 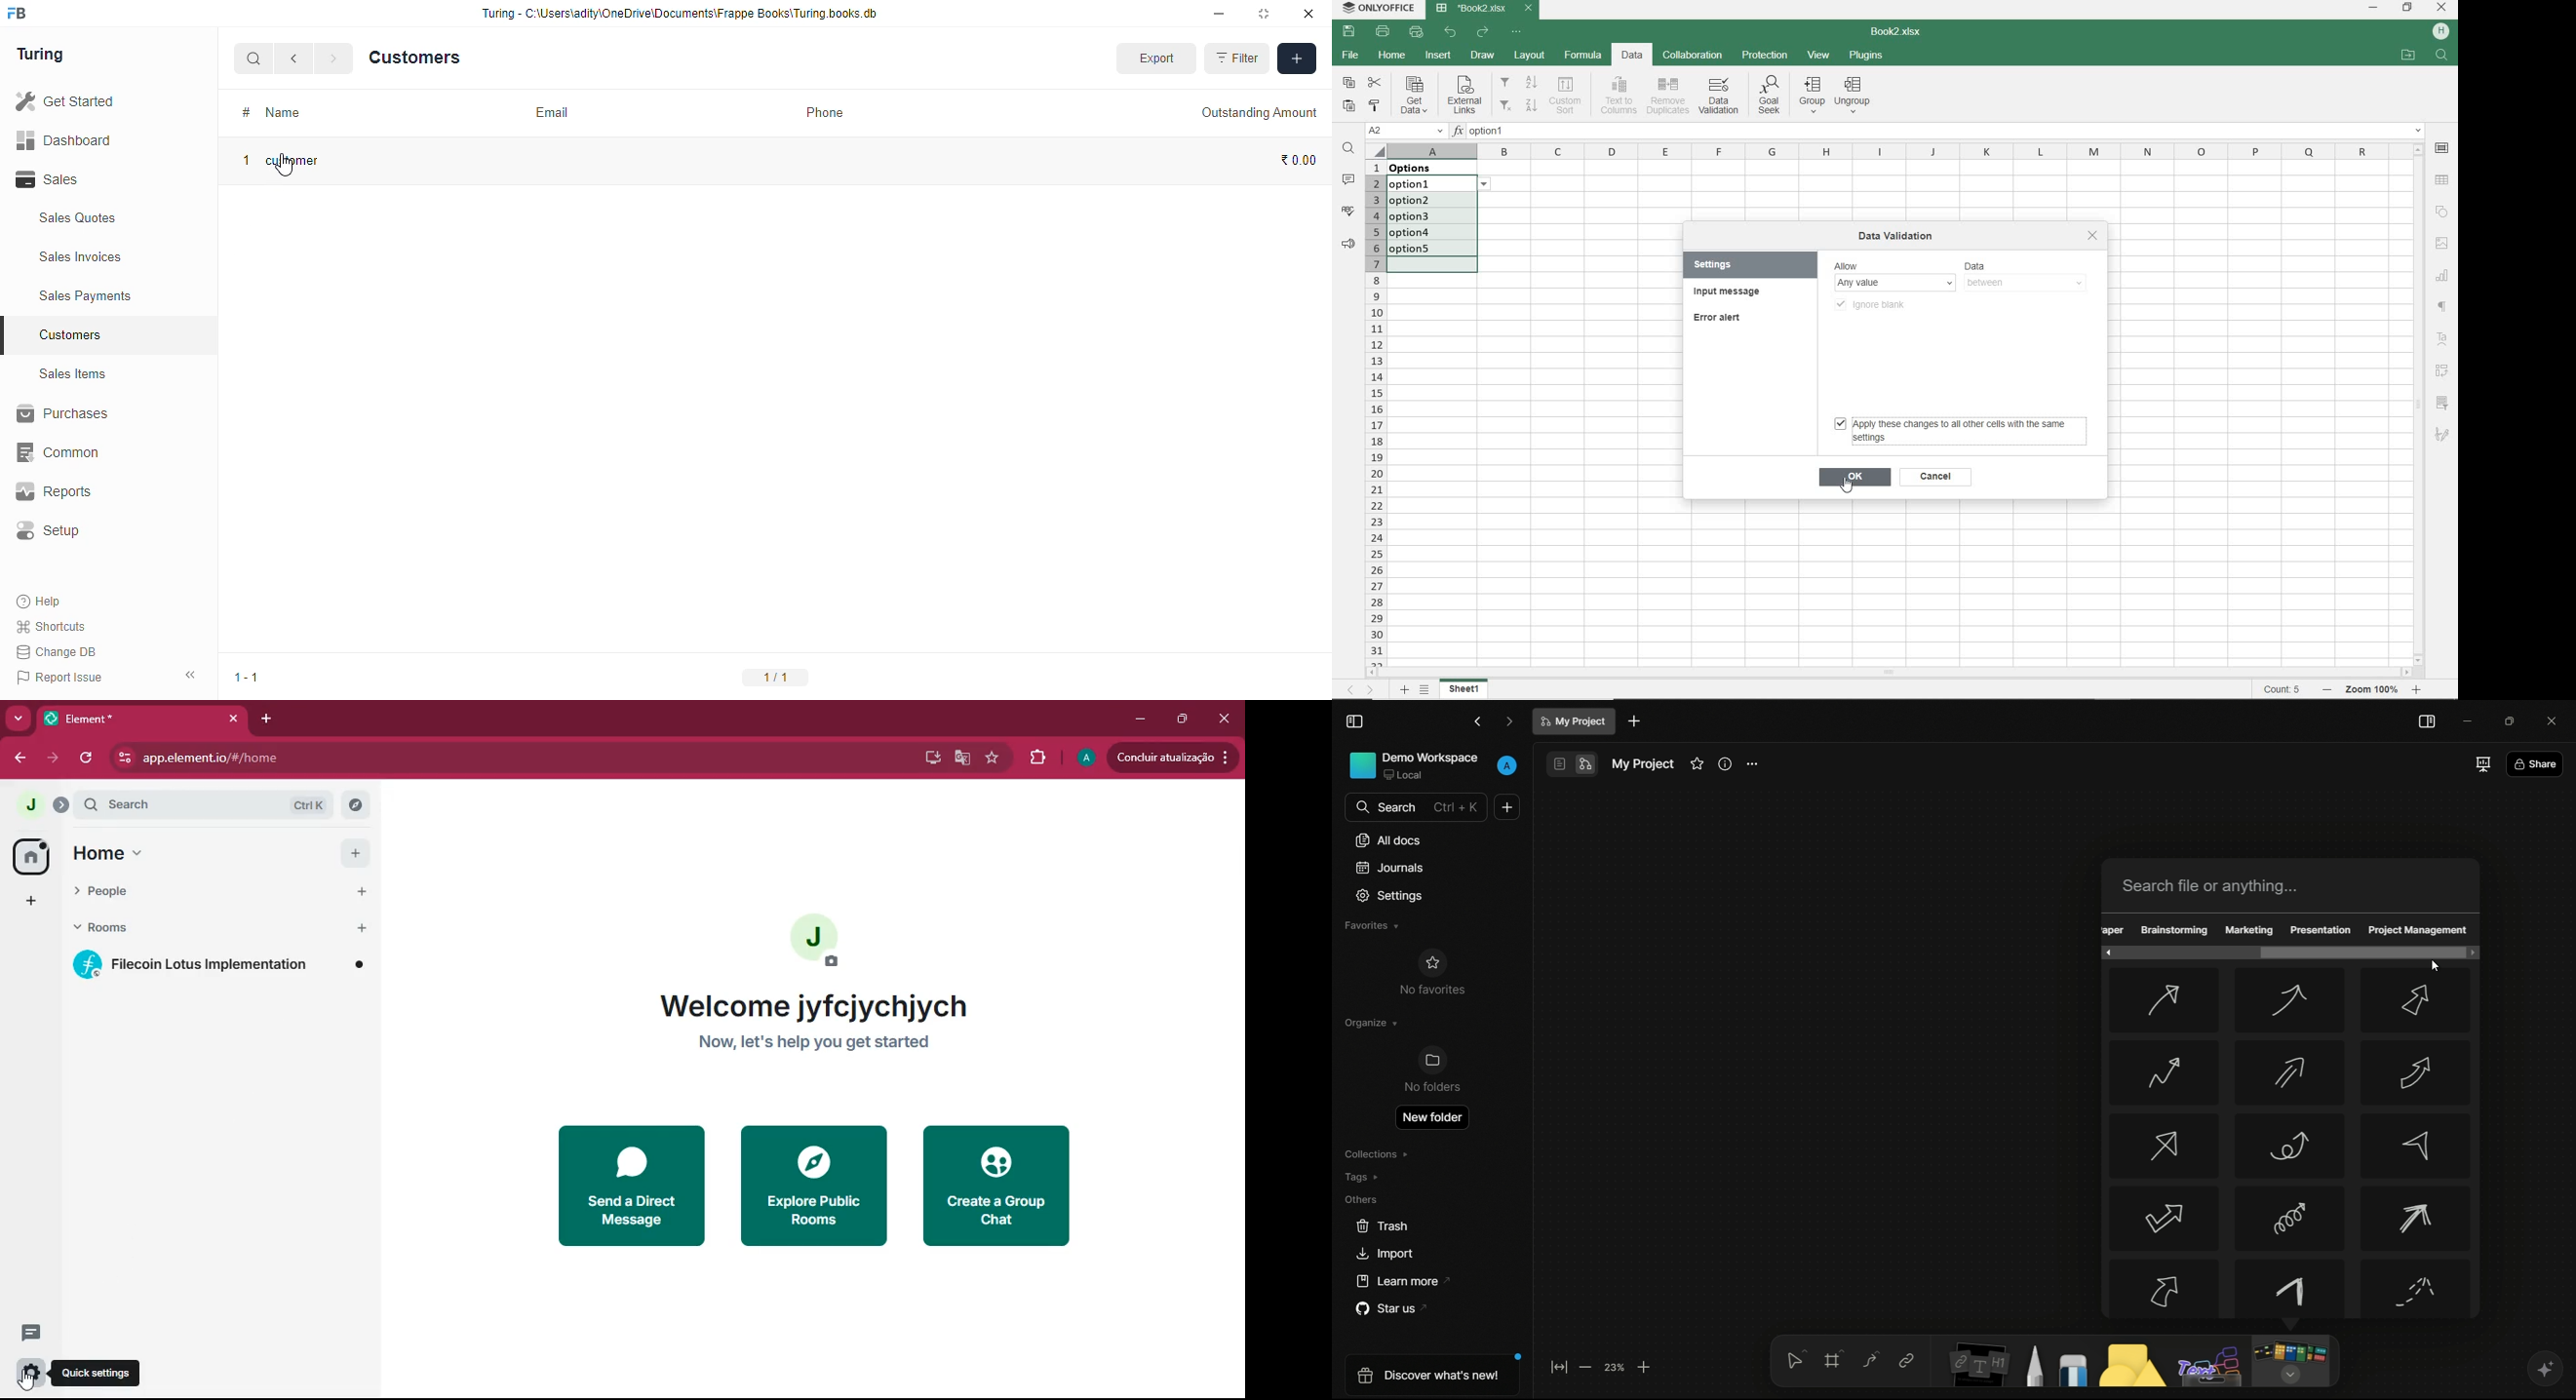 I want to click on Change DB, so click(x=60, y=651).